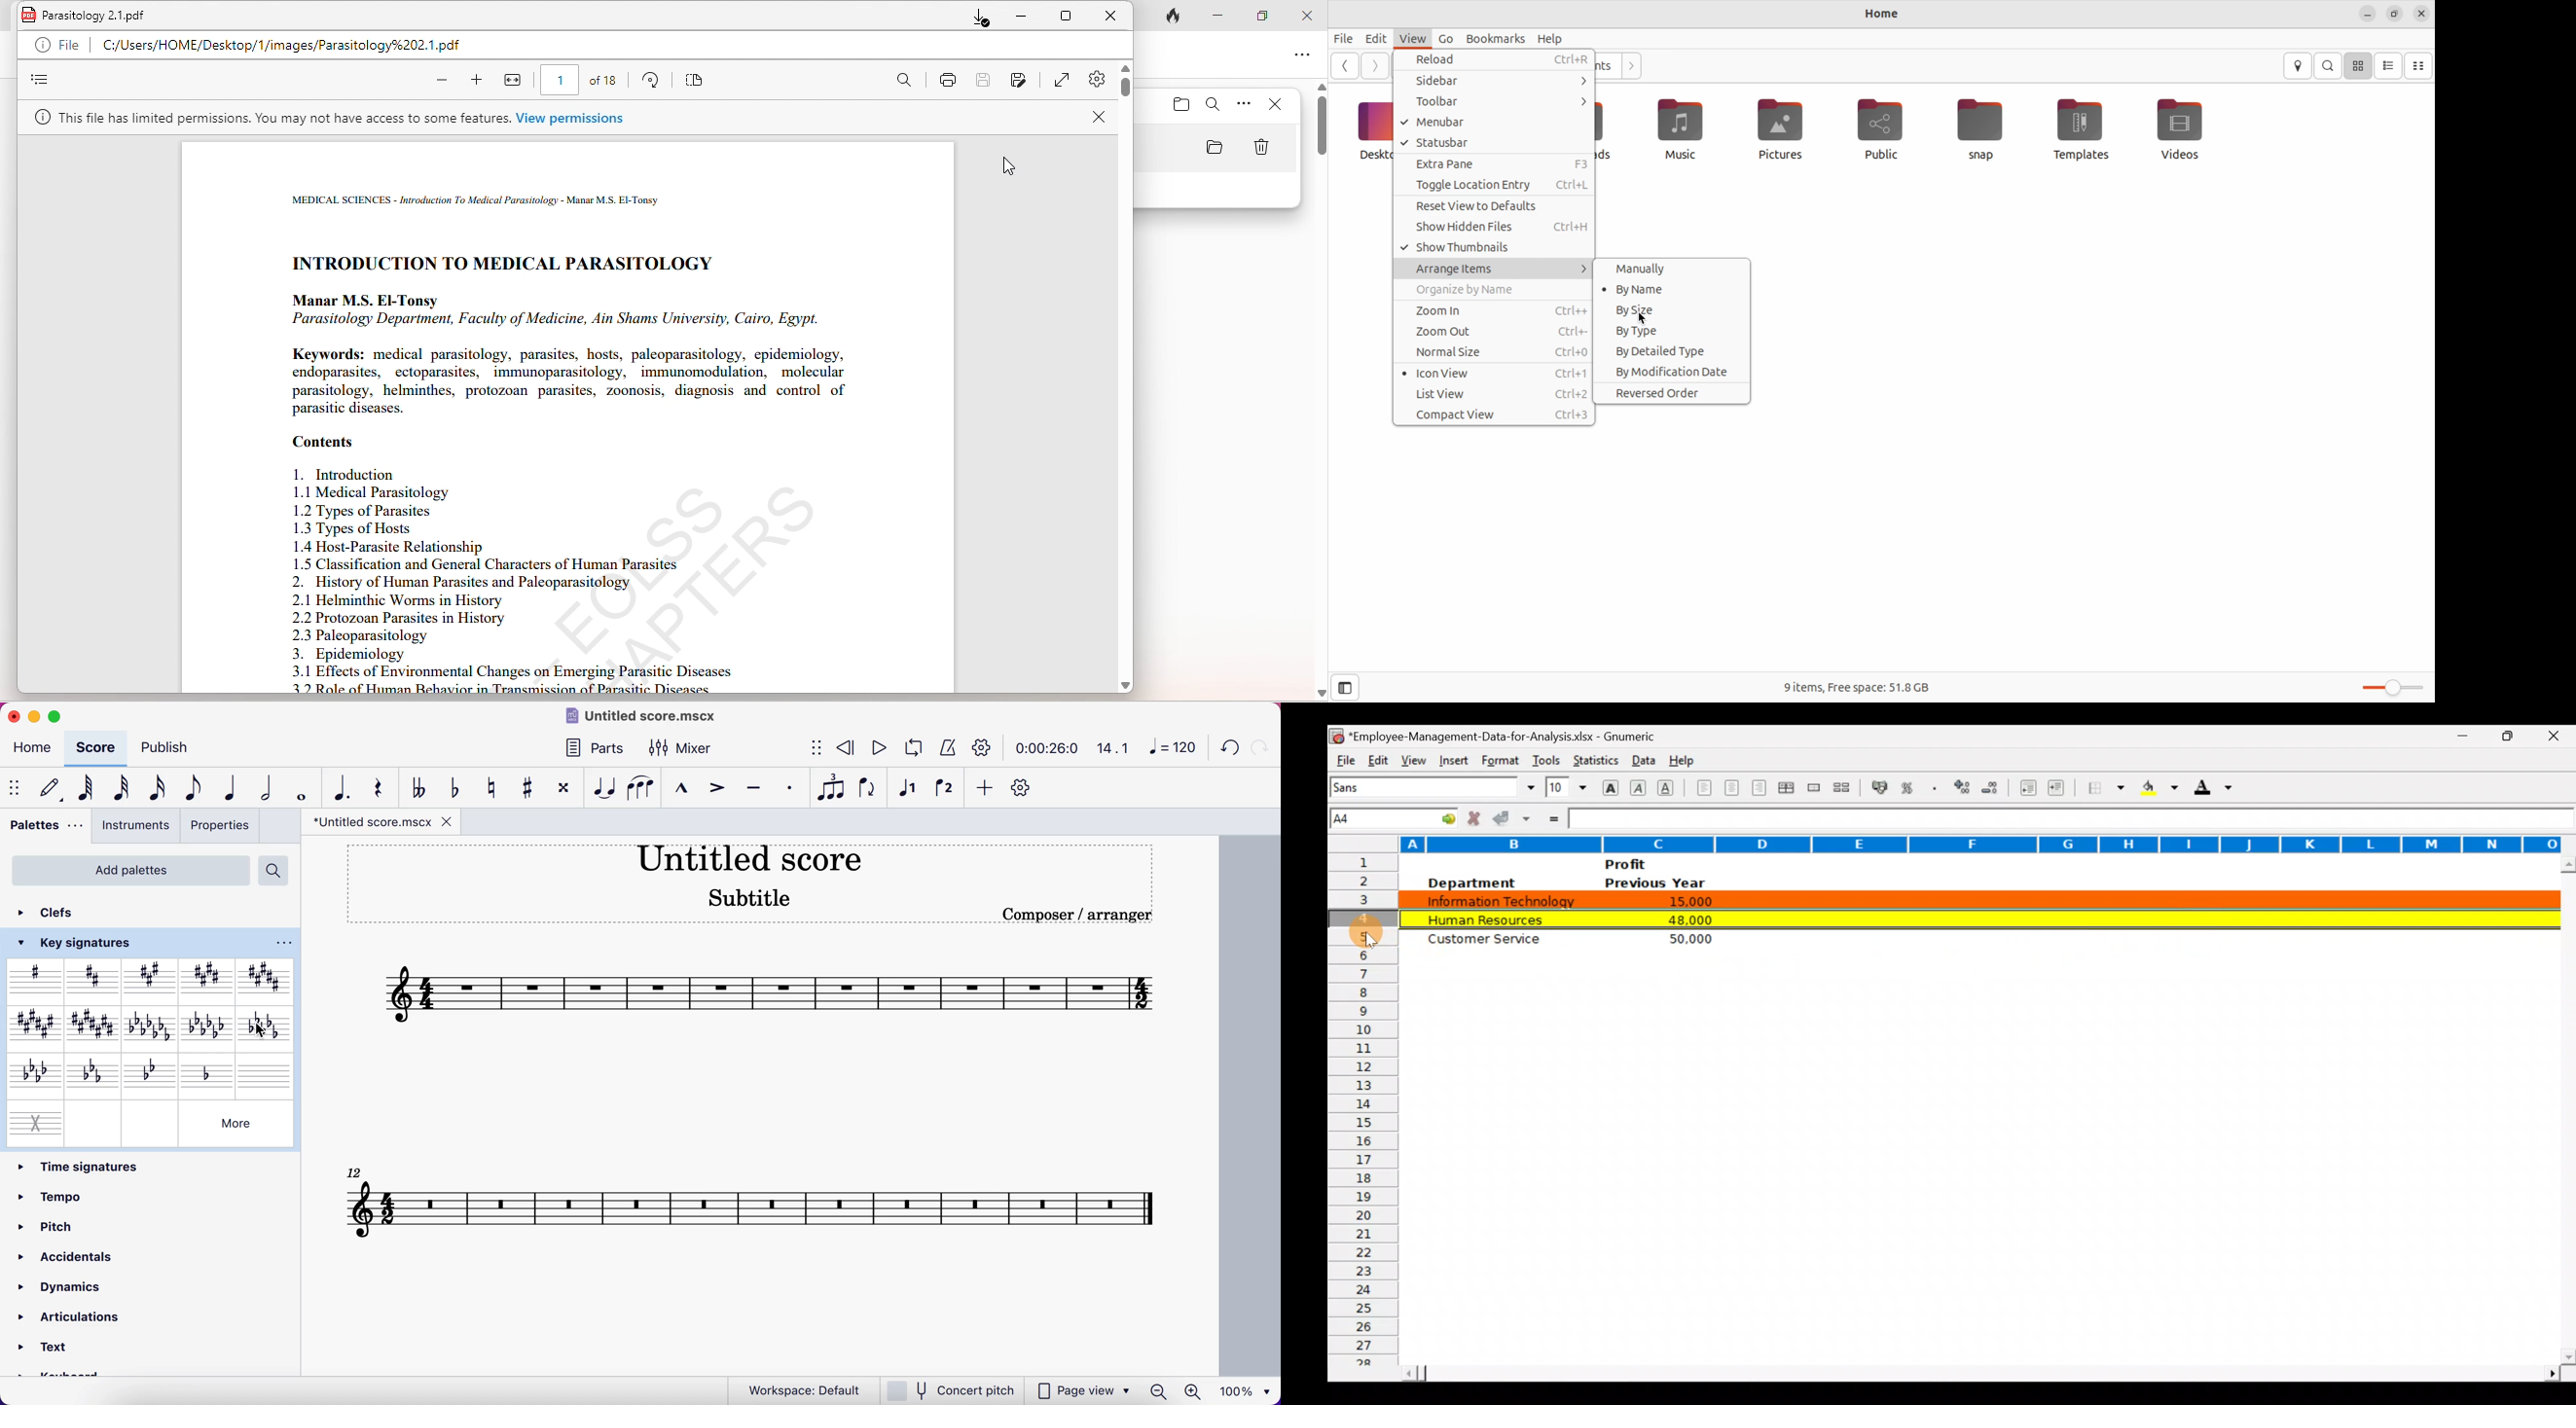 The height and width of the screenshot is (1428, 2576). What do you see at coordinates (1378, 758) in the screenshot?
I see `Edit` at bounding box center [1378, 758].